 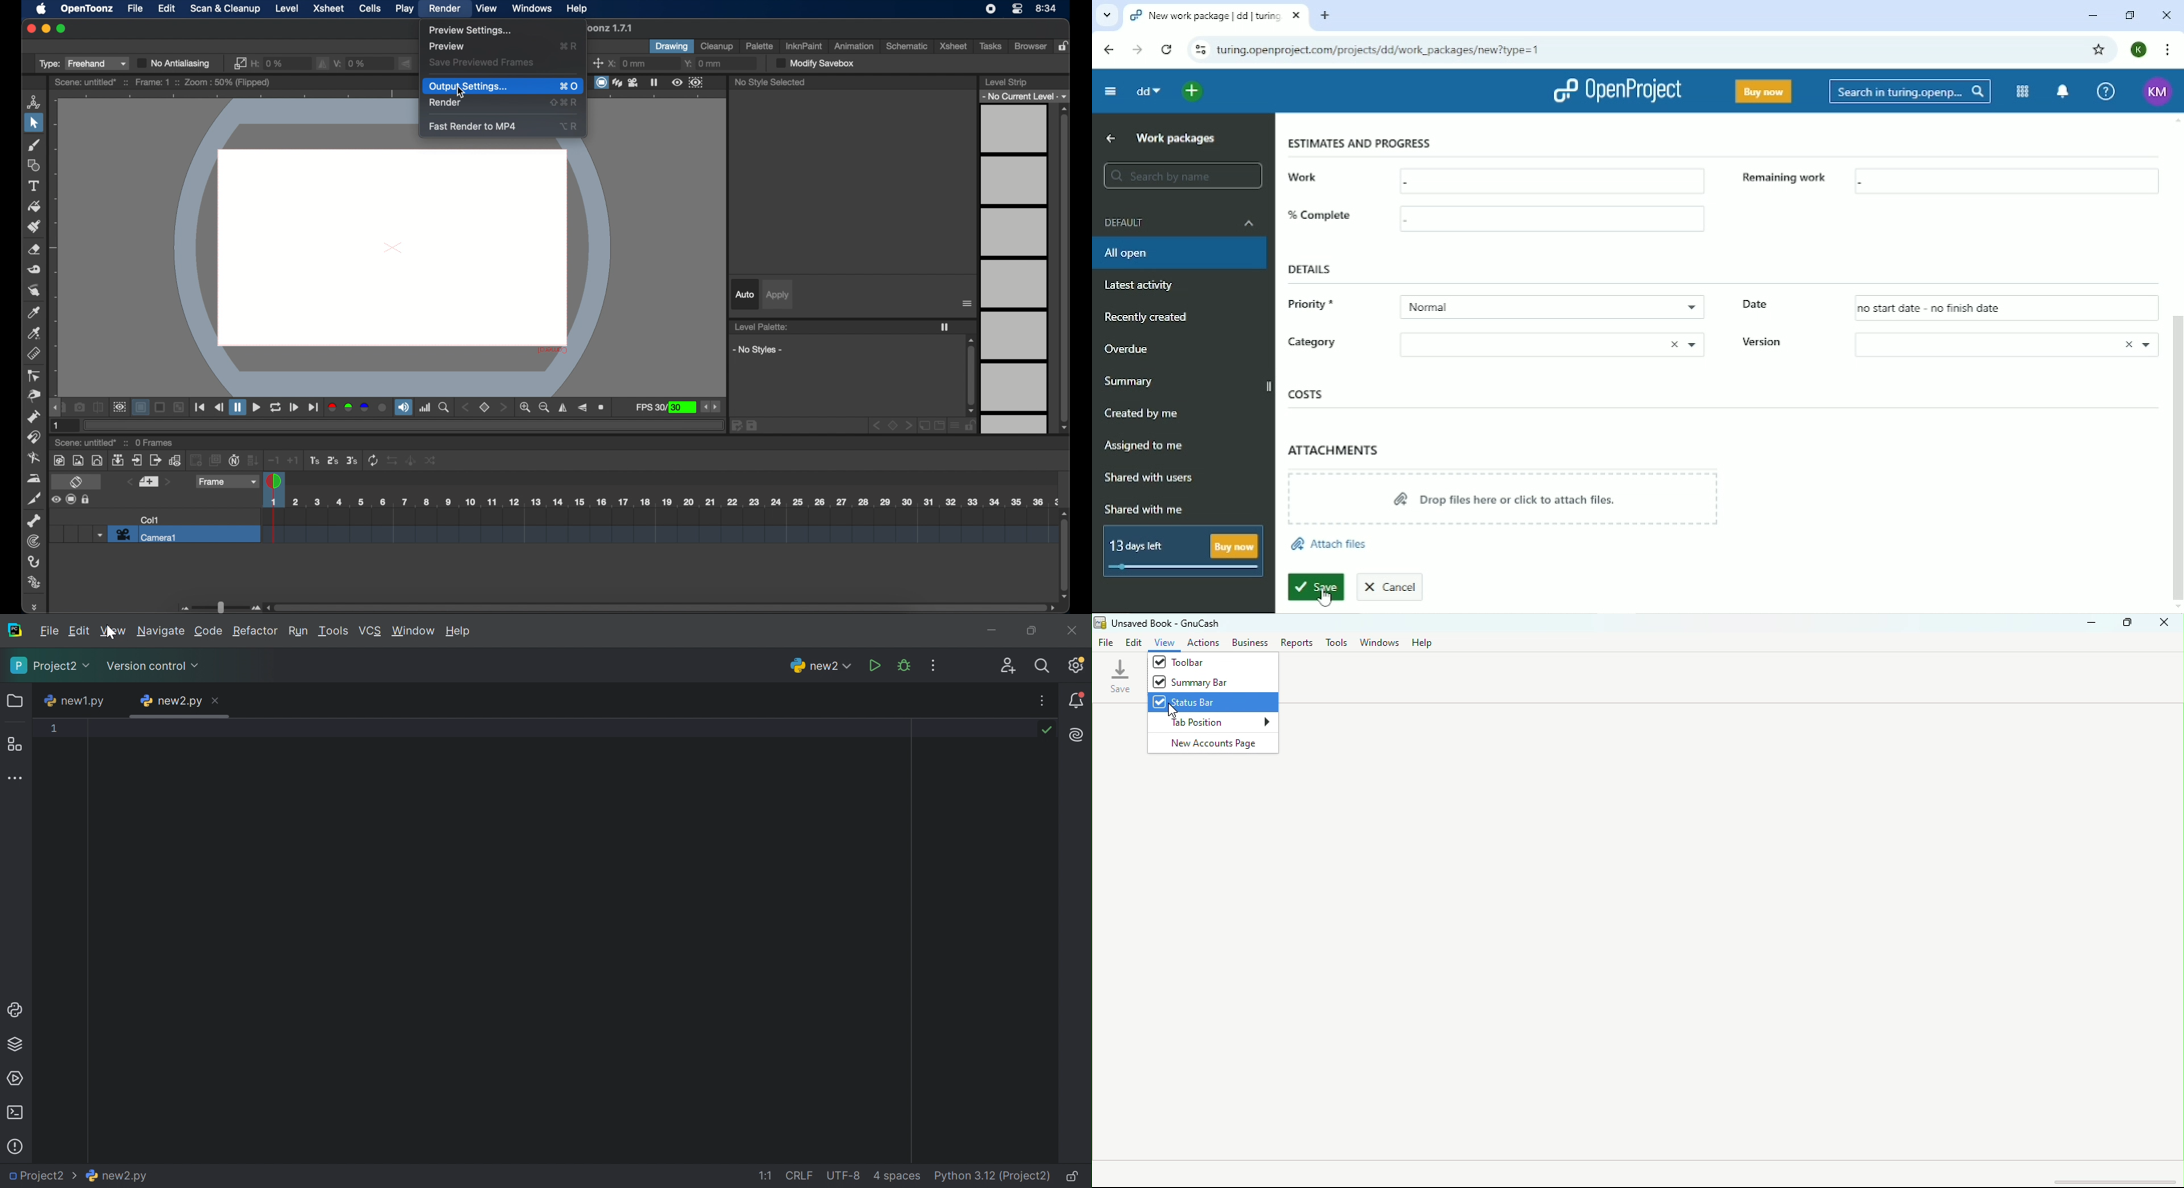 I want to click on drop down, so click(x=2147, y=343).